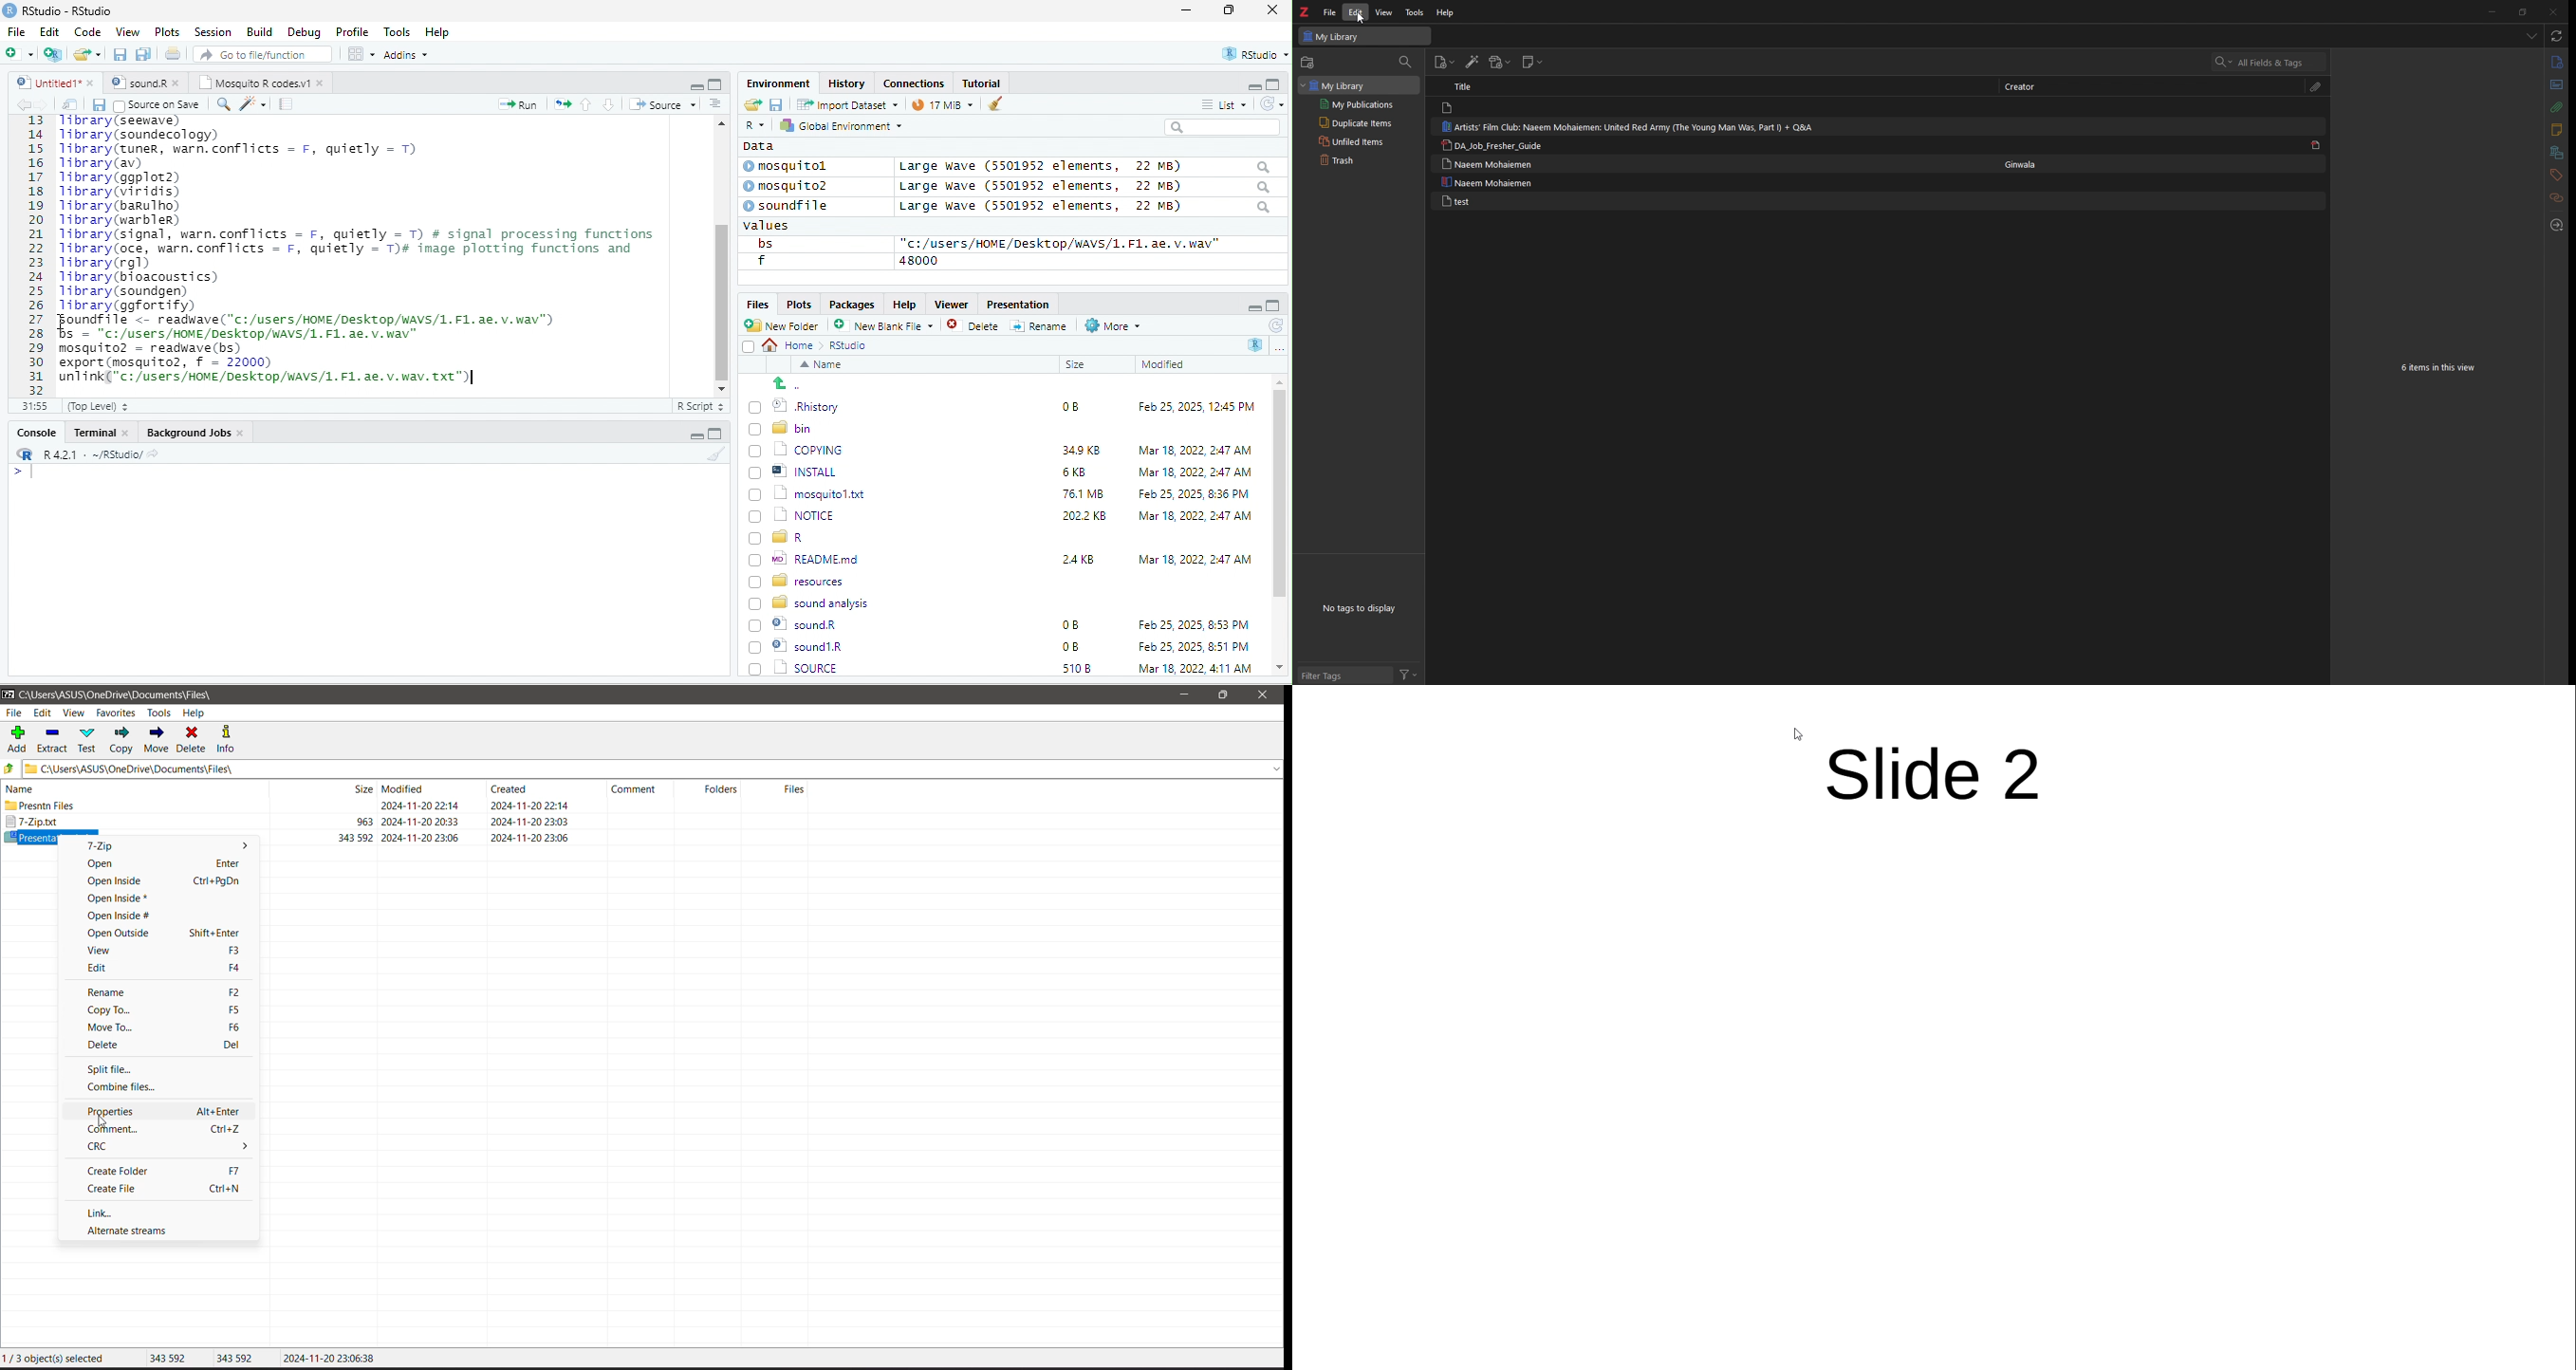  What do you see at coordinates (1082, 451) in the screenshot?
I see `349K8` at bounding box center [1082, 451].